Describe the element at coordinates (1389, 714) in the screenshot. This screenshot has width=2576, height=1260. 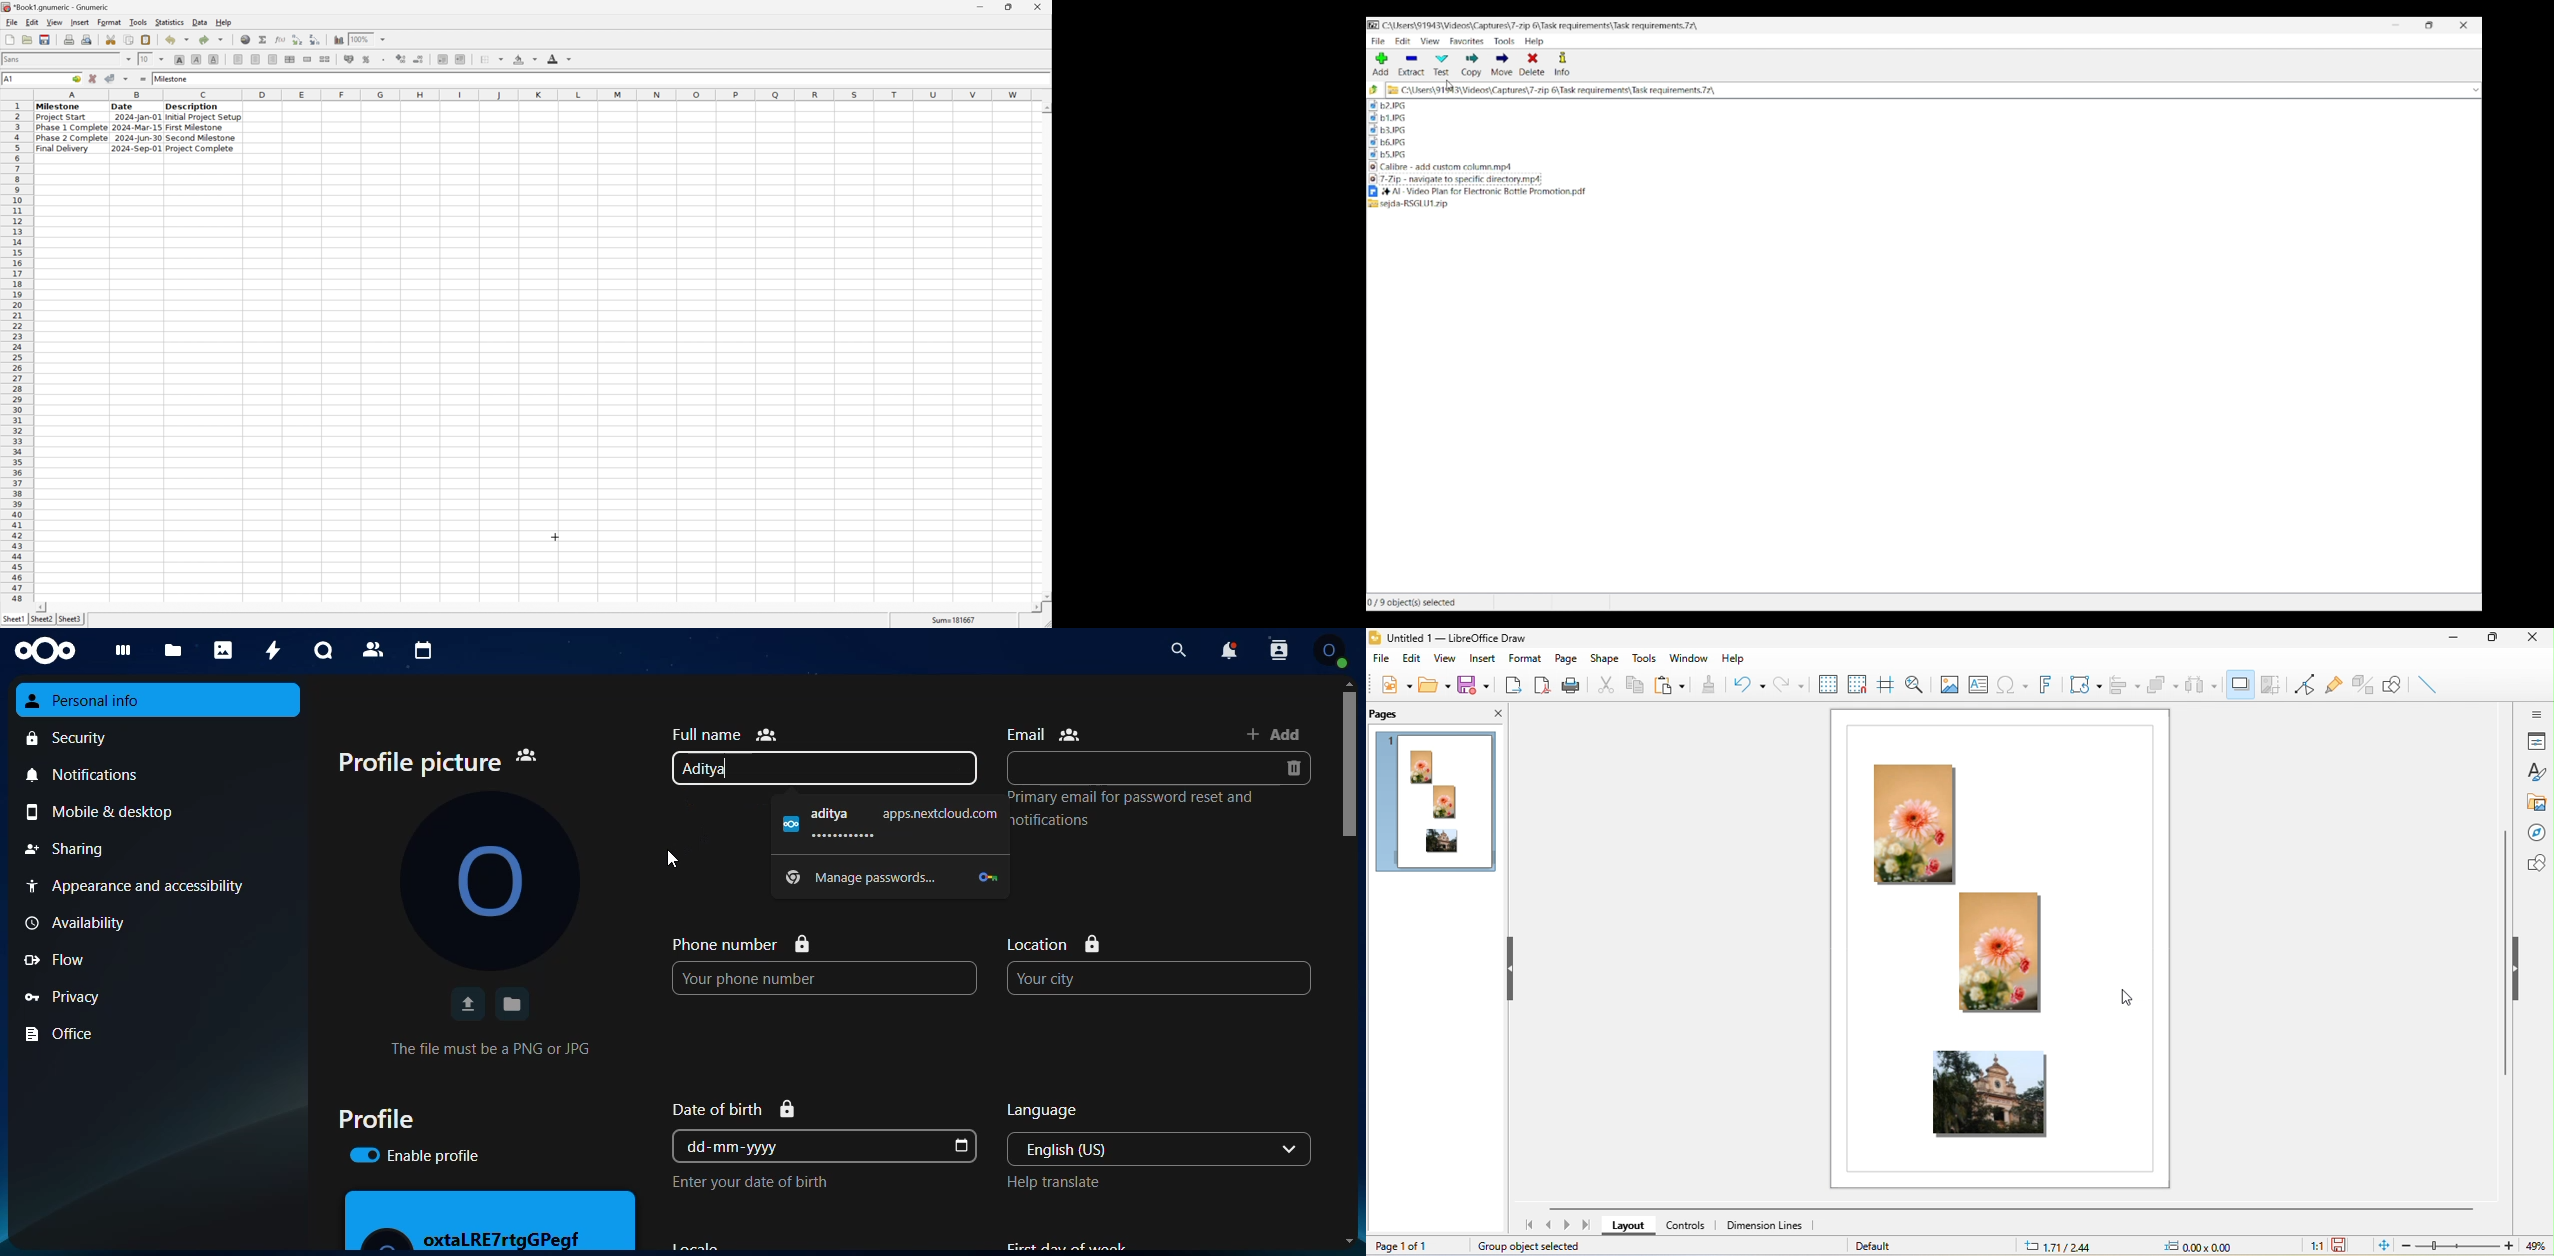
I see `pages` at that location.